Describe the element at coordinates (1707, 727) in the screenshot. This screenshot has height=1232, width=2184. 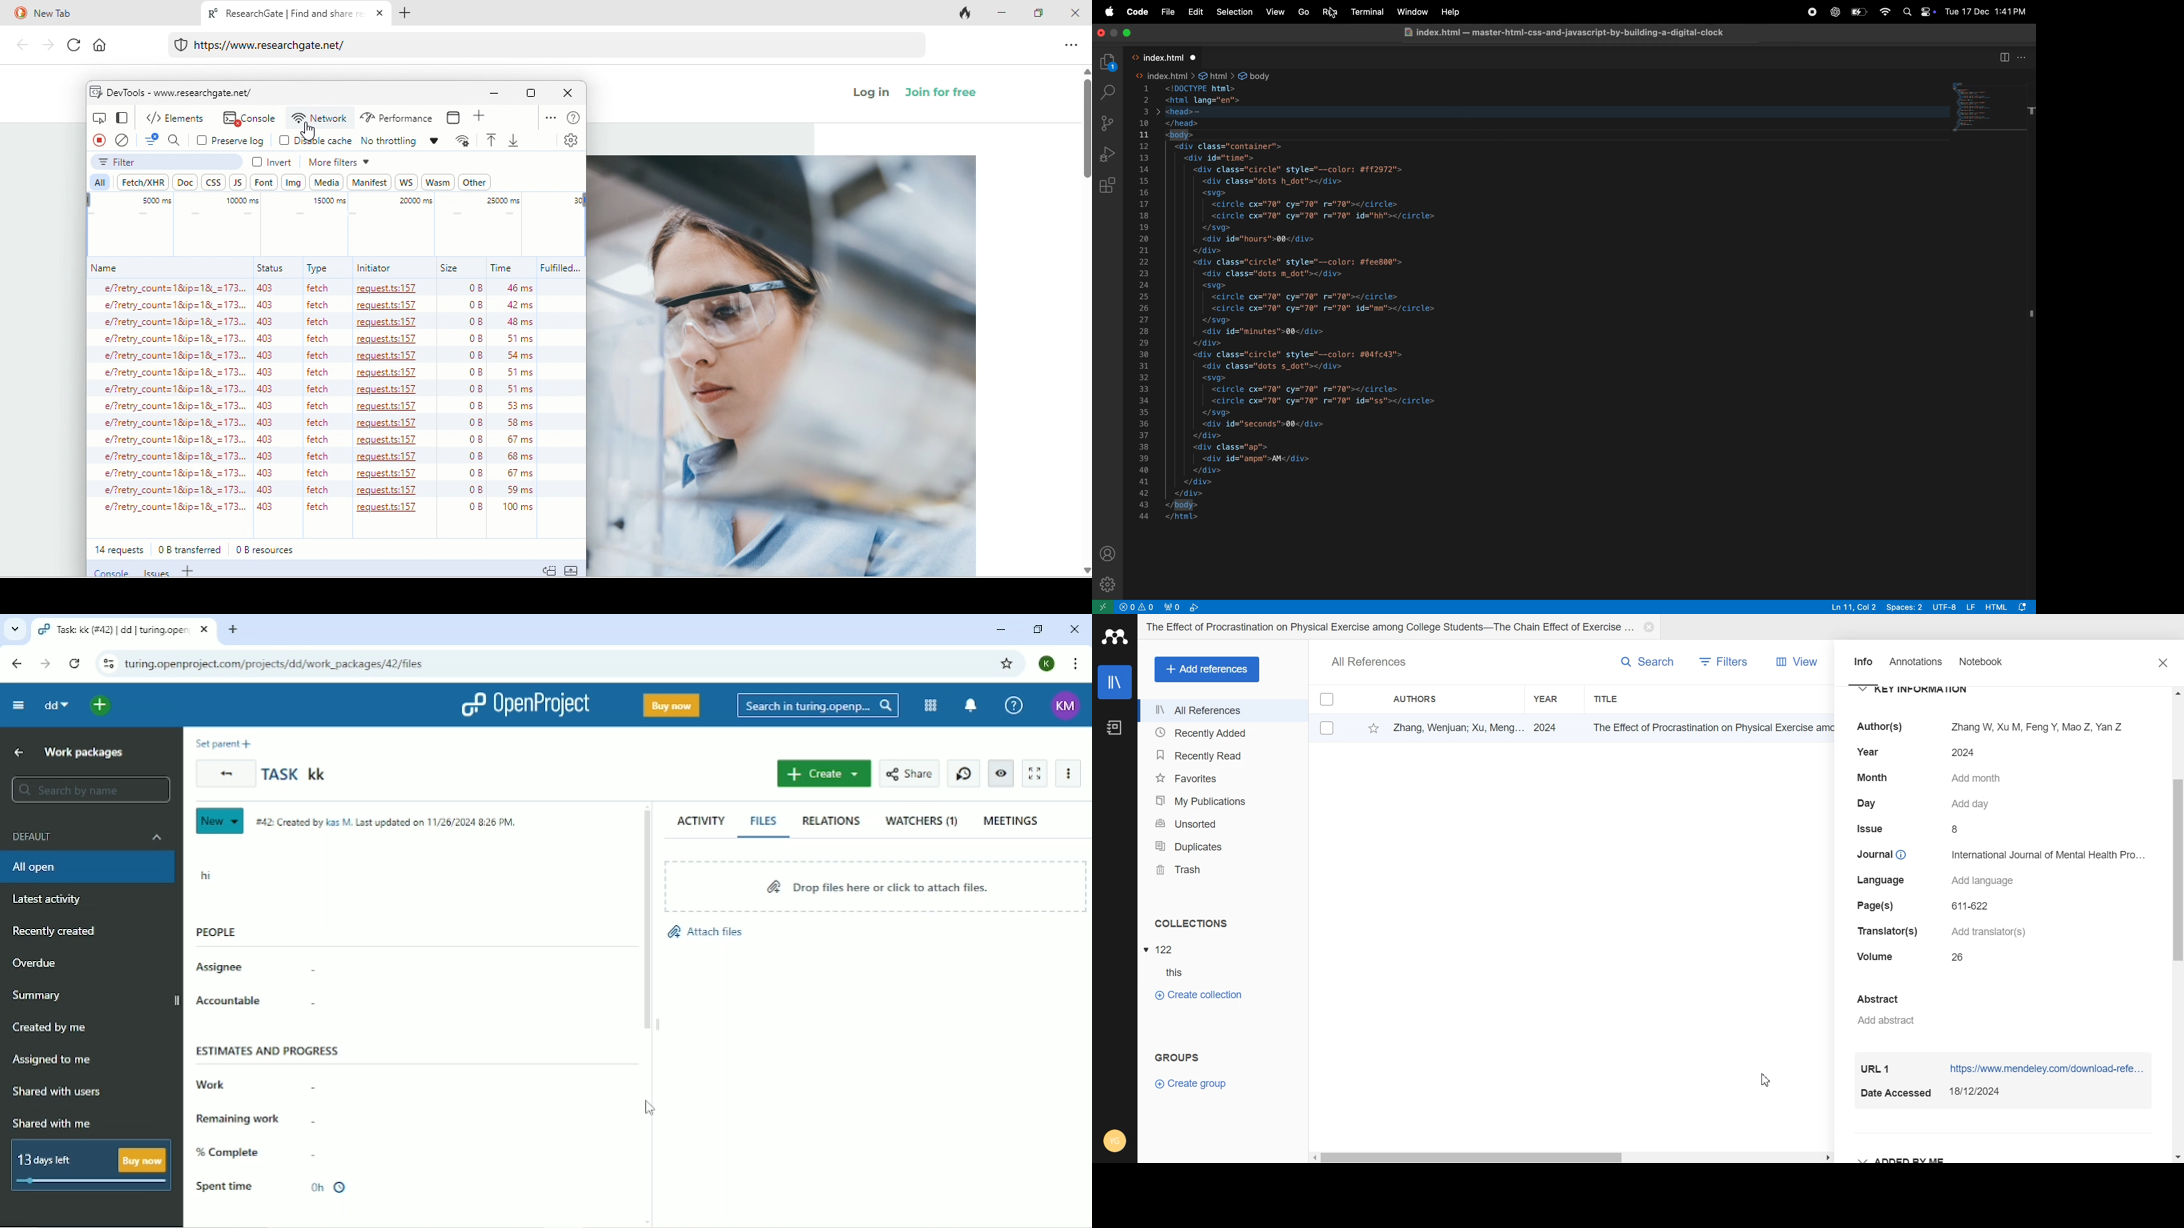
I see `title` at that location.